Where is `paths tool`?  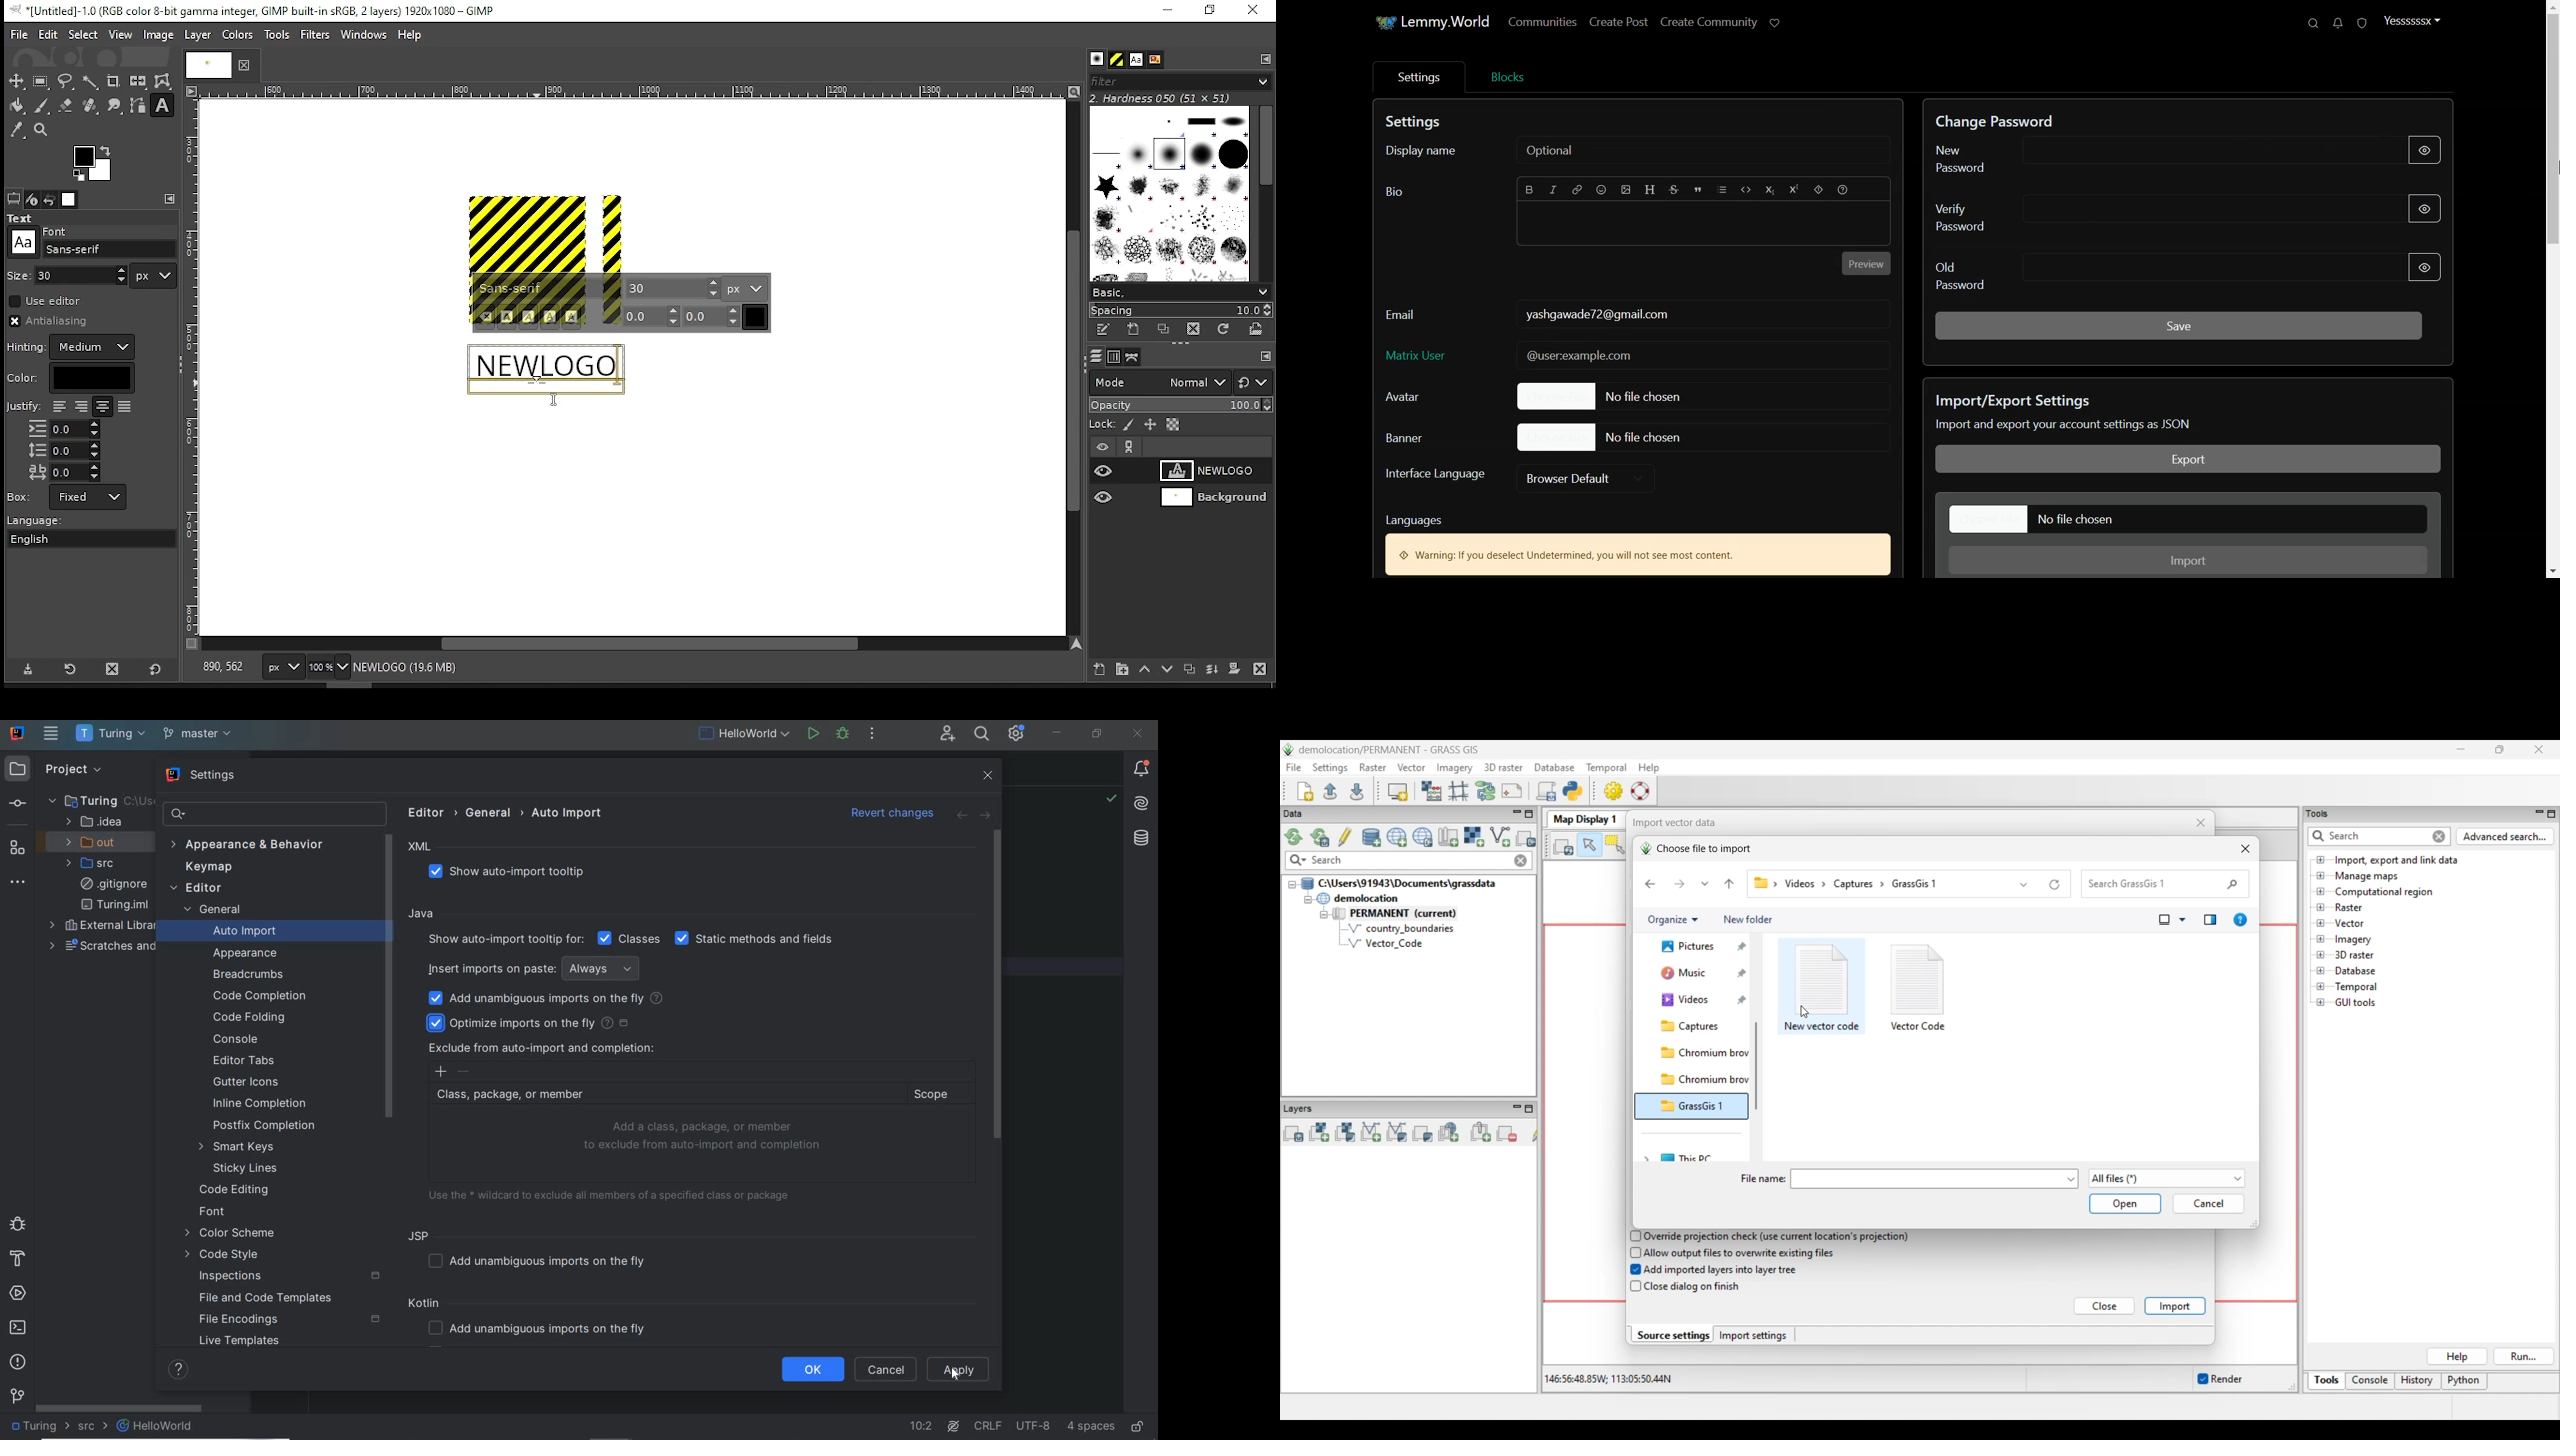
paths tool is located at coordinates (139, 107).